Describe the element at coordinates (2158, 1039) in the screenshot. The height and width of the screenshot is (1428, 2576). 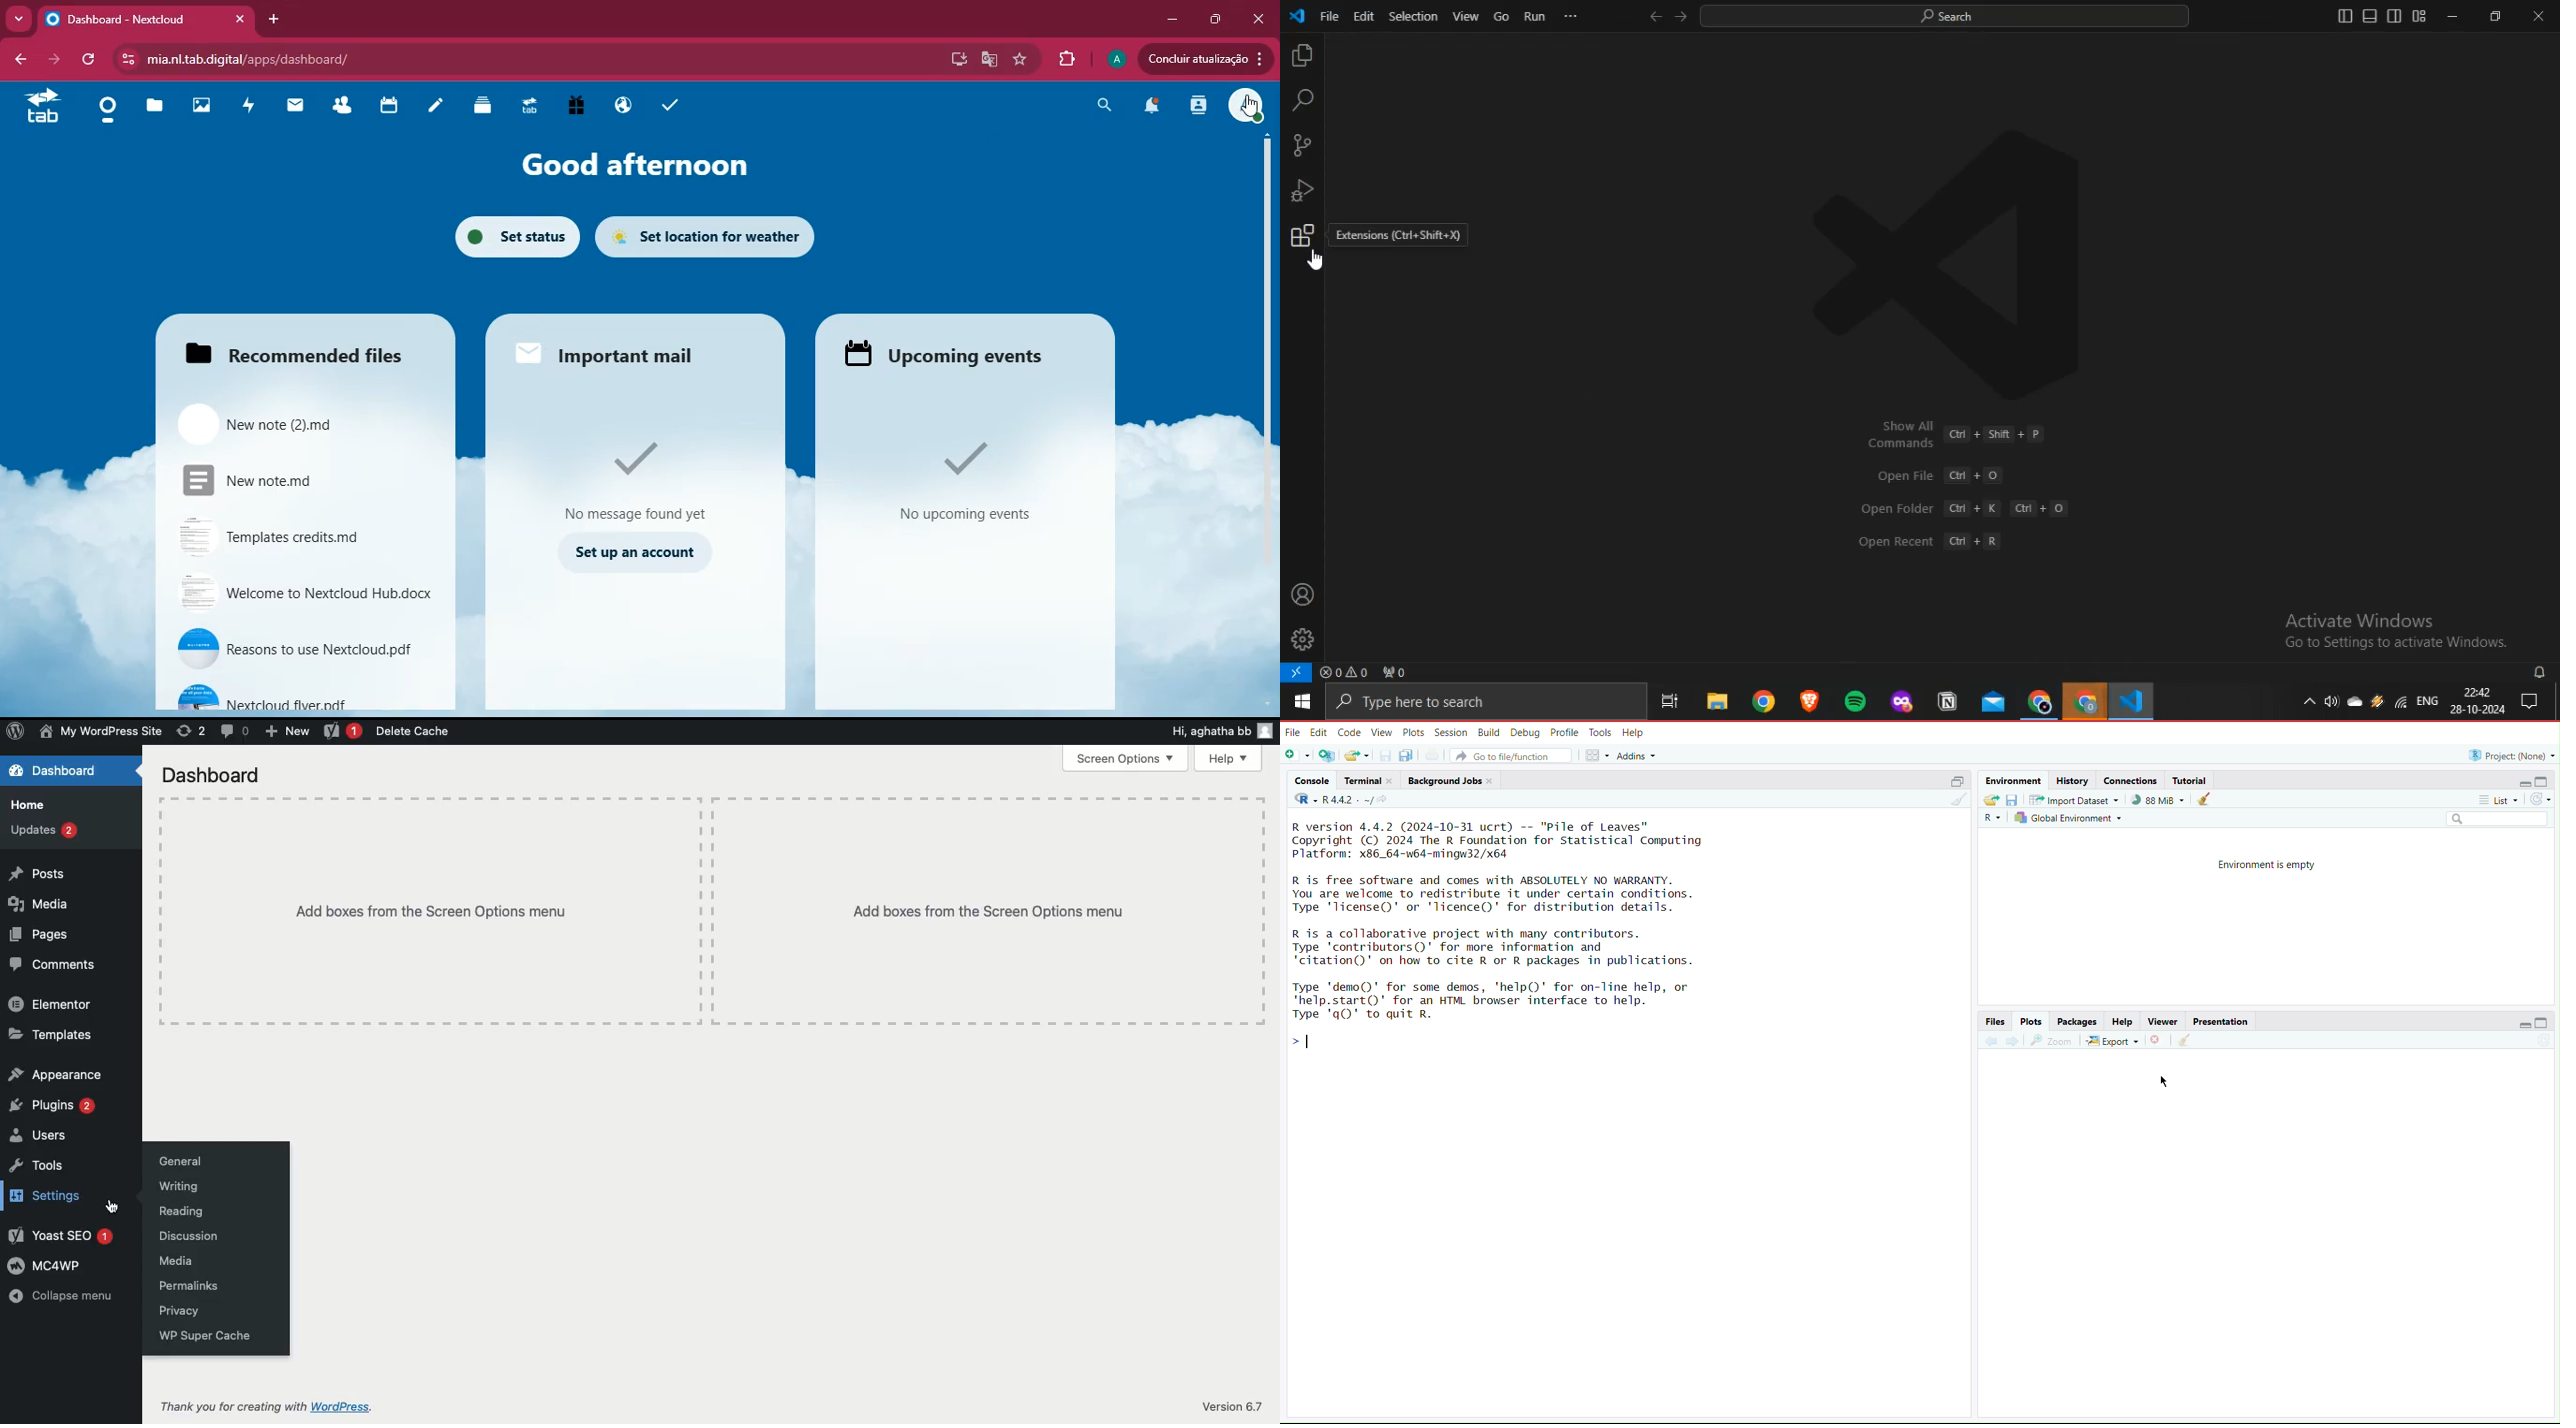
I see `Close` at that location.